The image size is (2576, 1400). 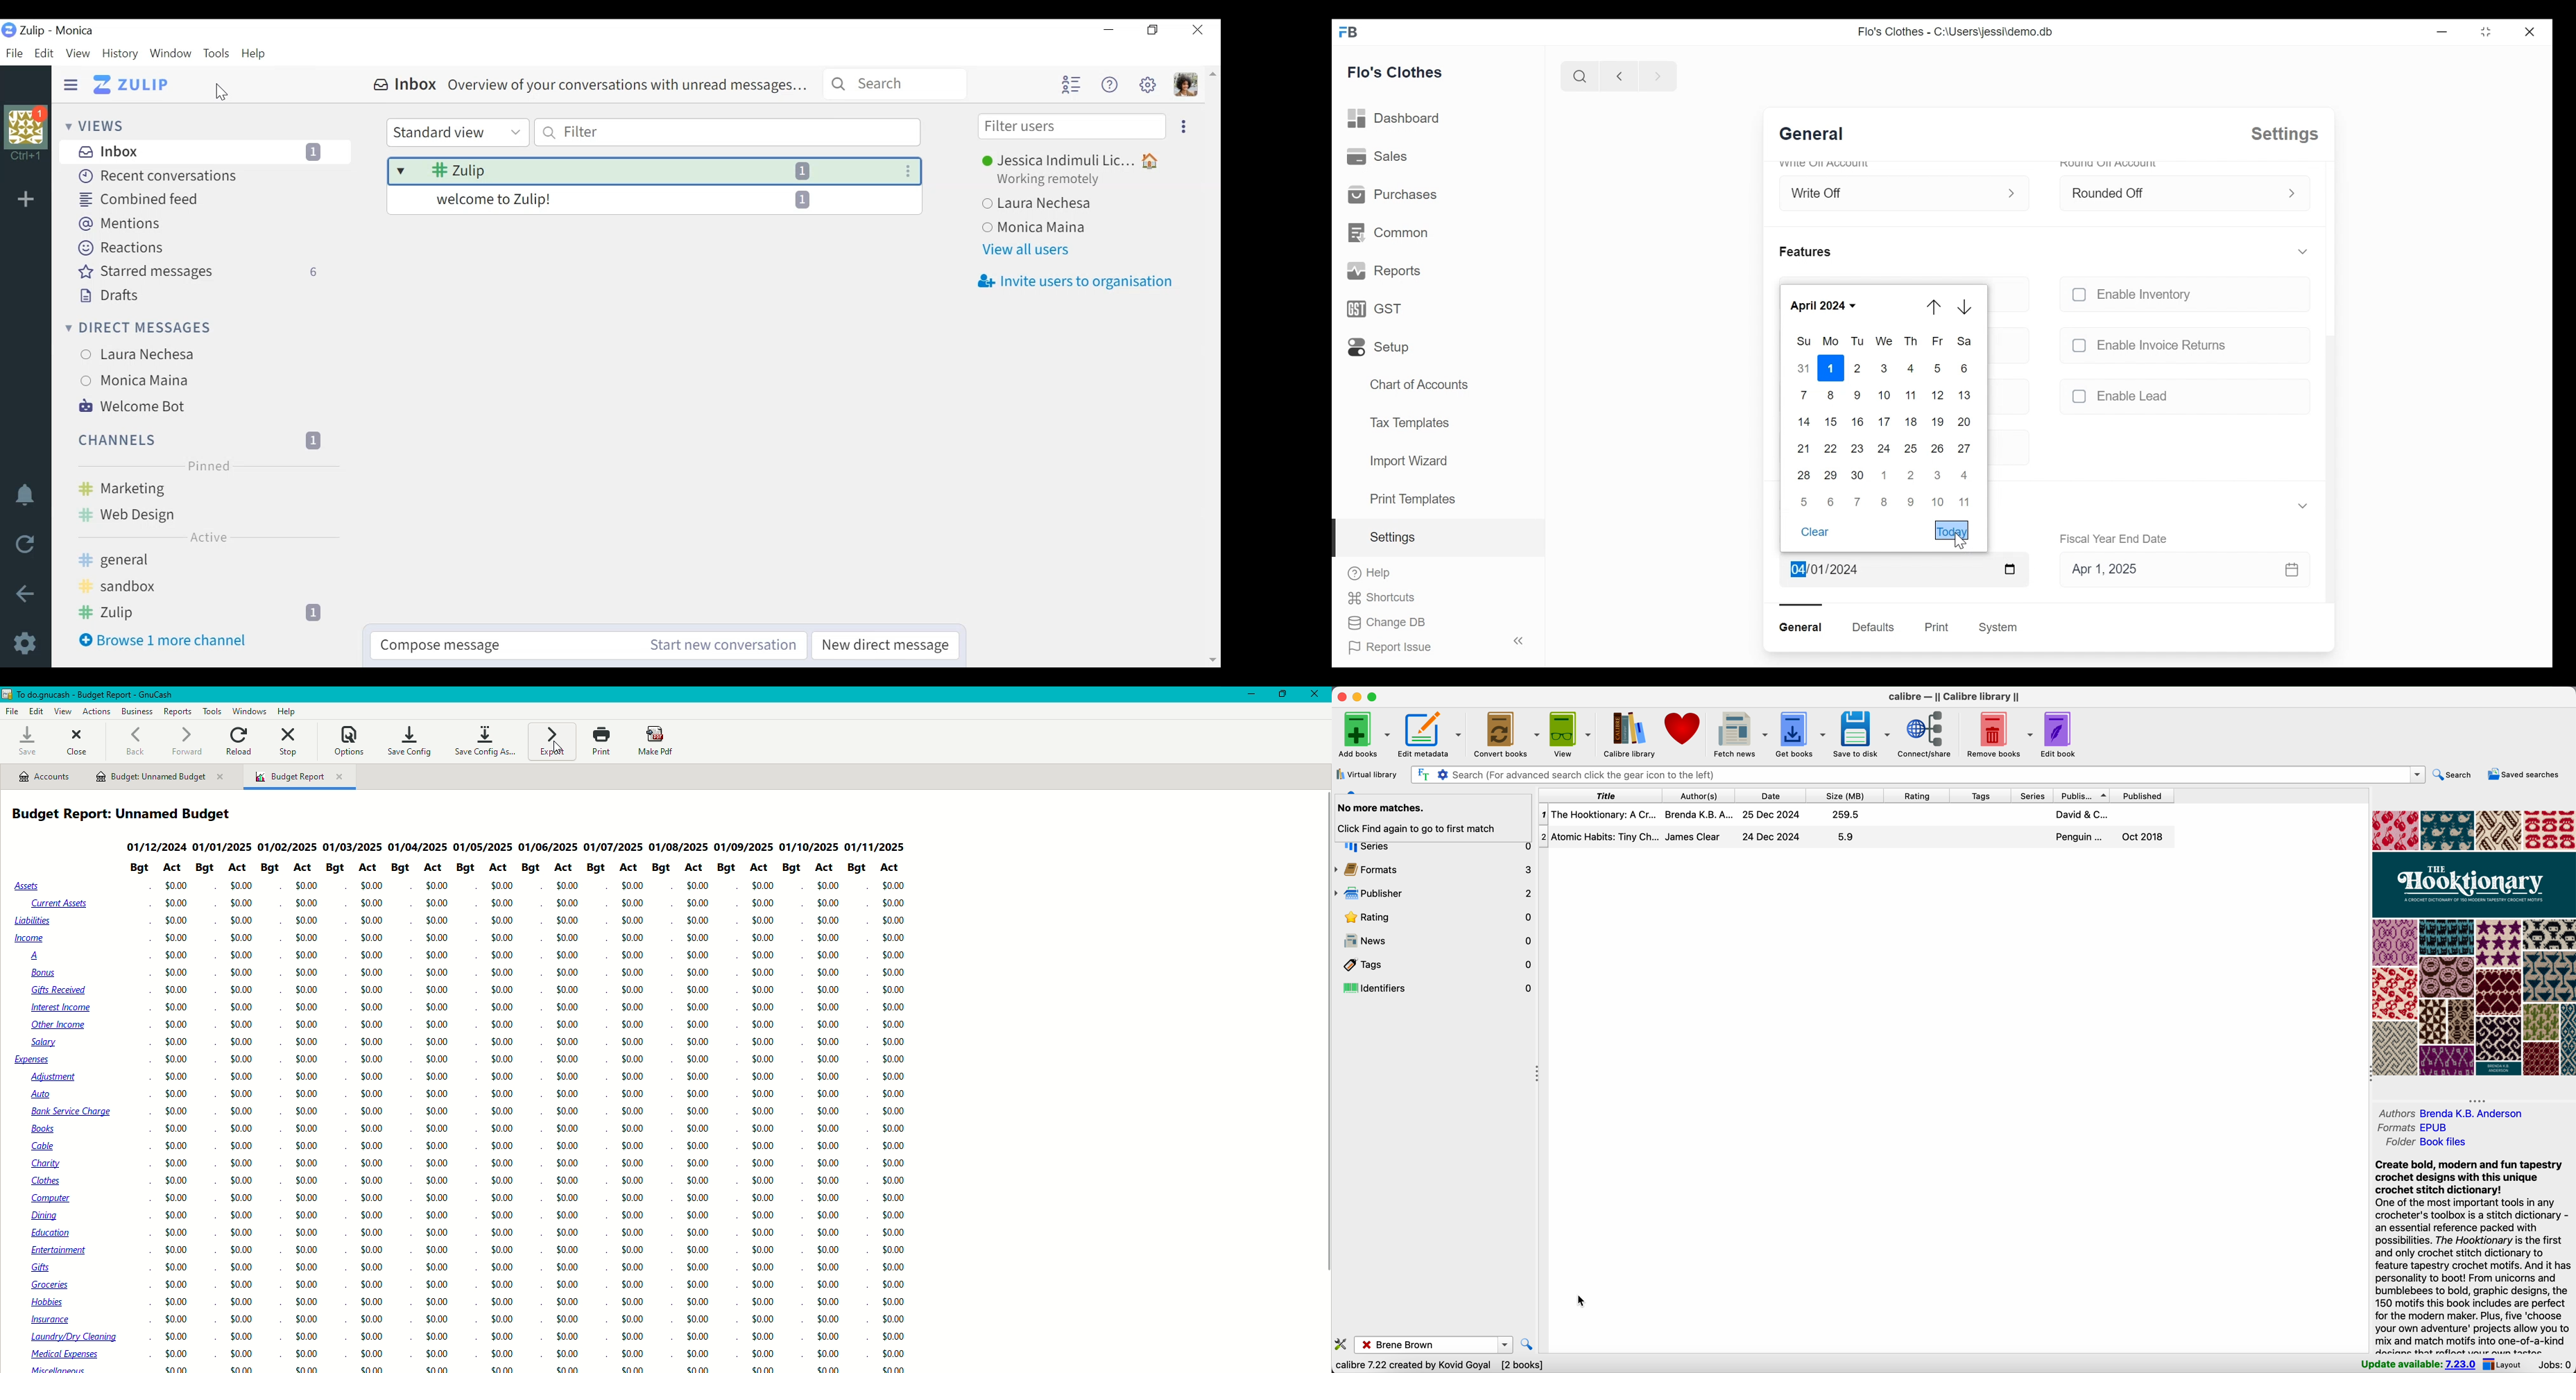 I want to click on Settings, so click(x=1150, y=84).